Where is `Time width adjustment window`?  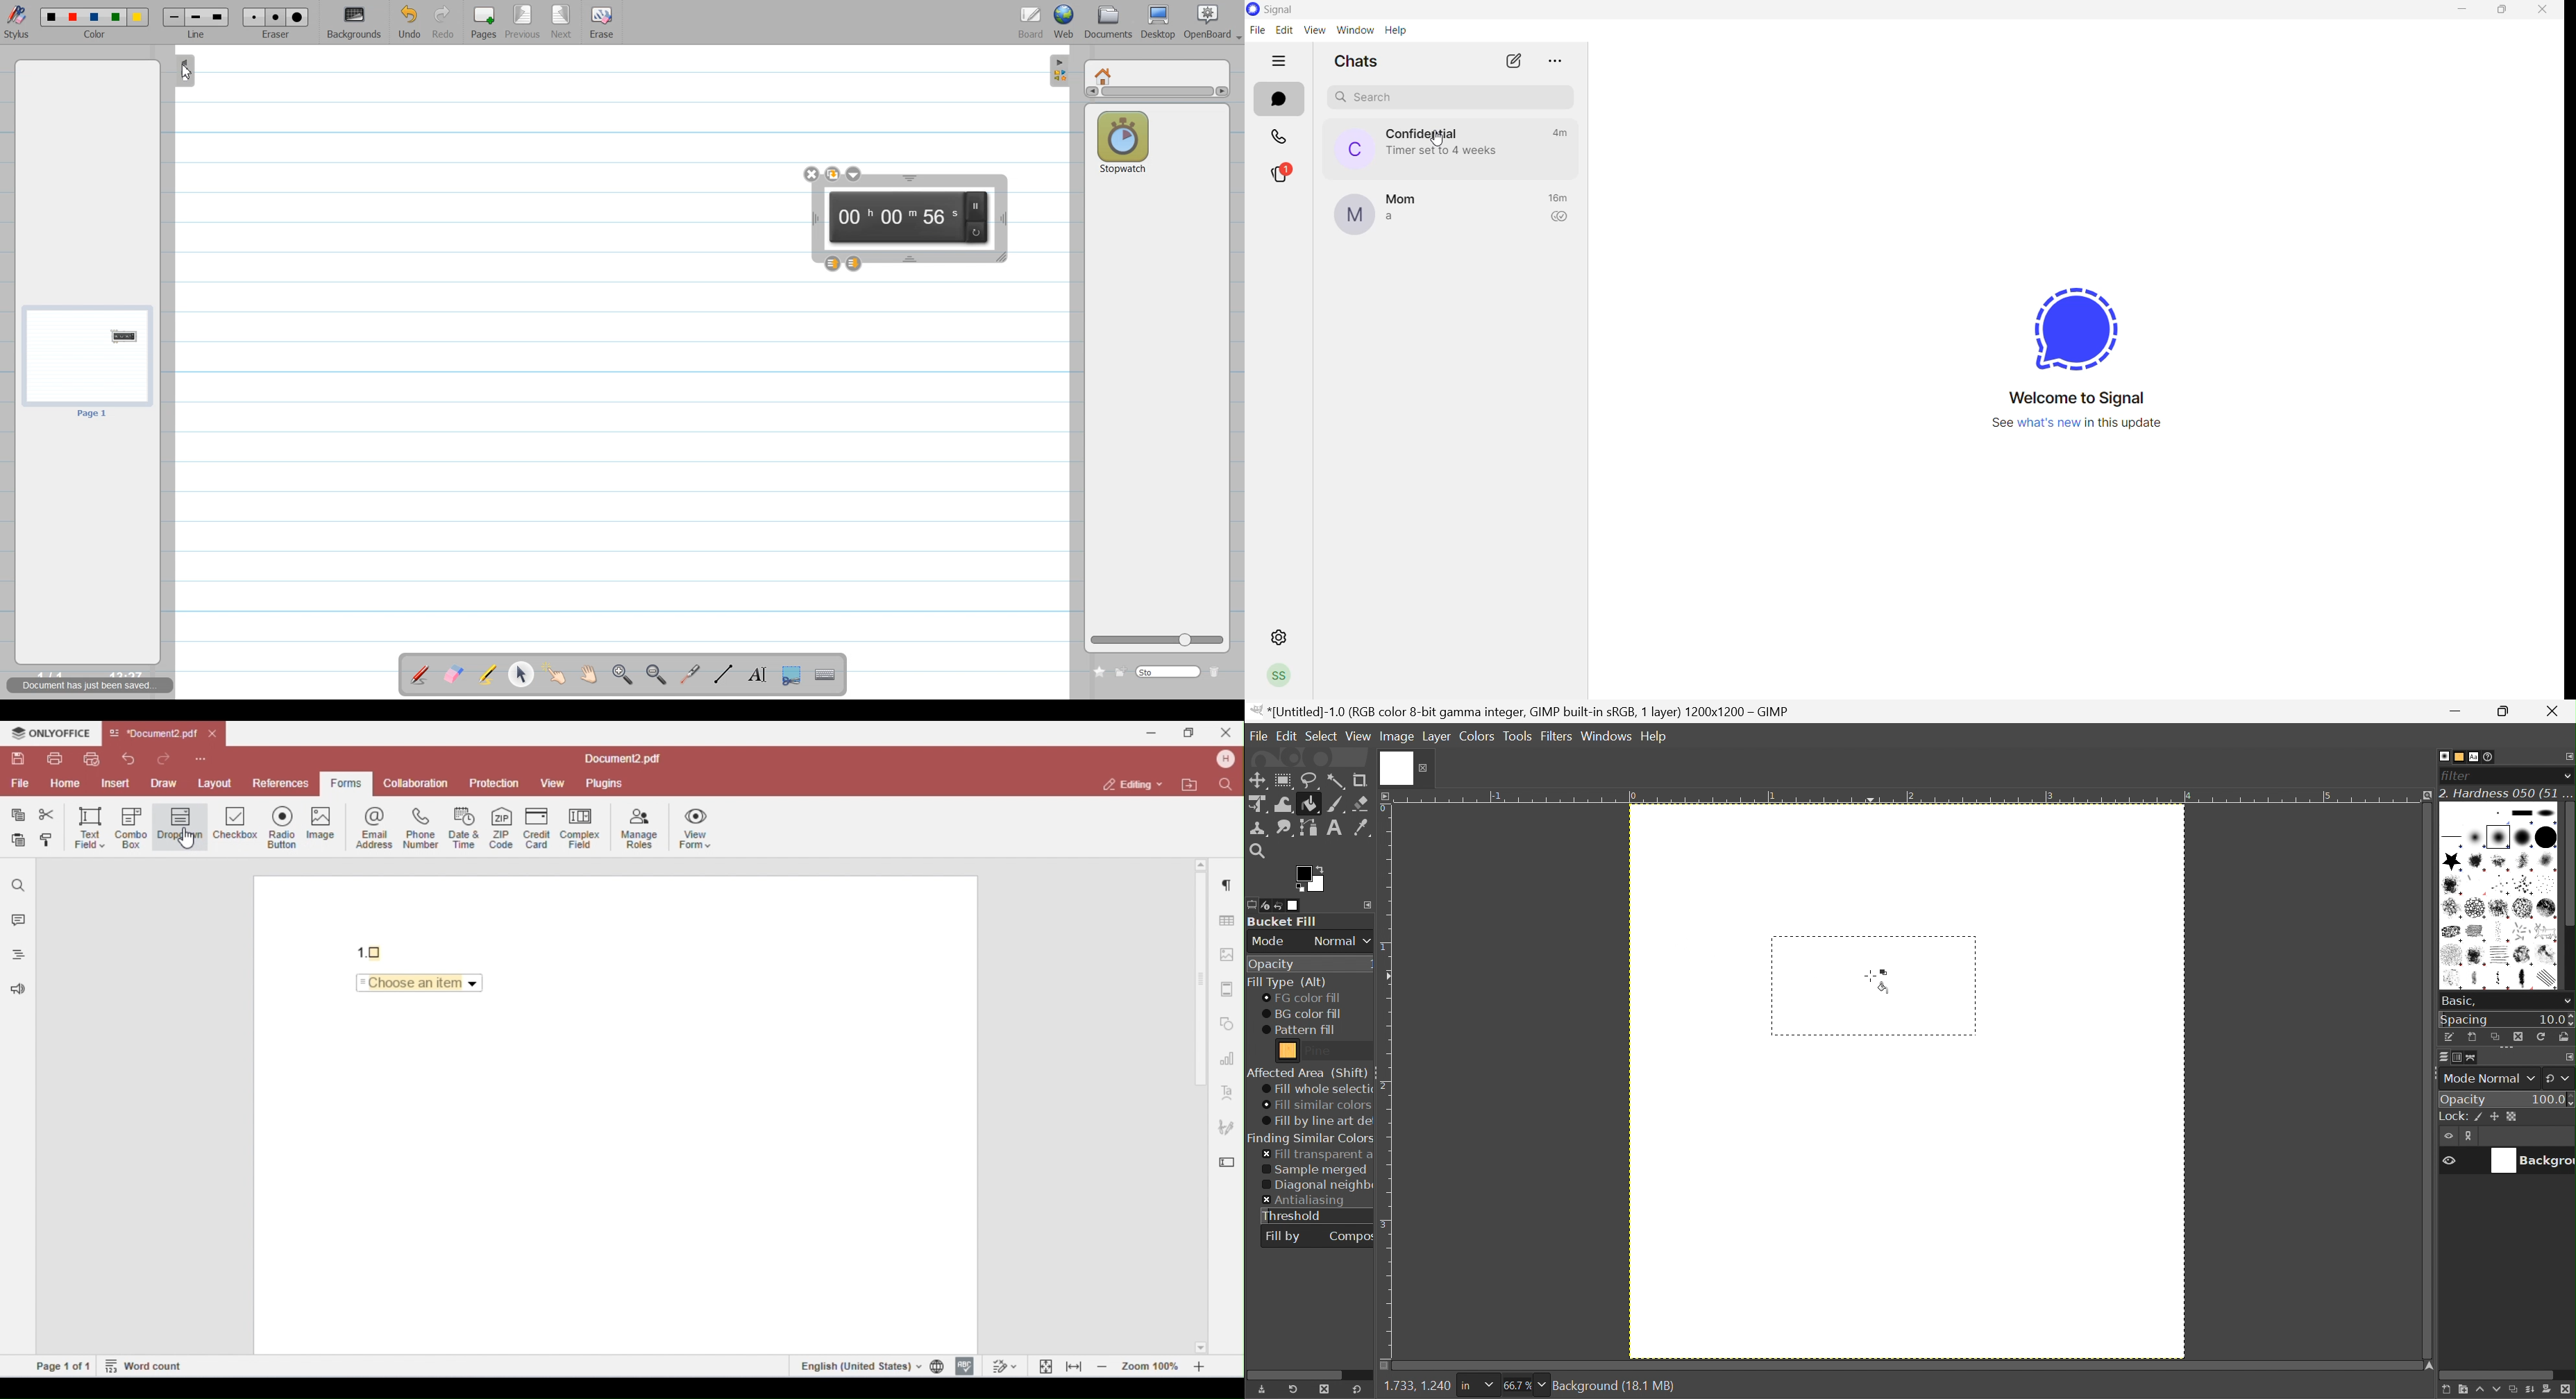 Time width adjustment window is located at coordinates (1003, 219).